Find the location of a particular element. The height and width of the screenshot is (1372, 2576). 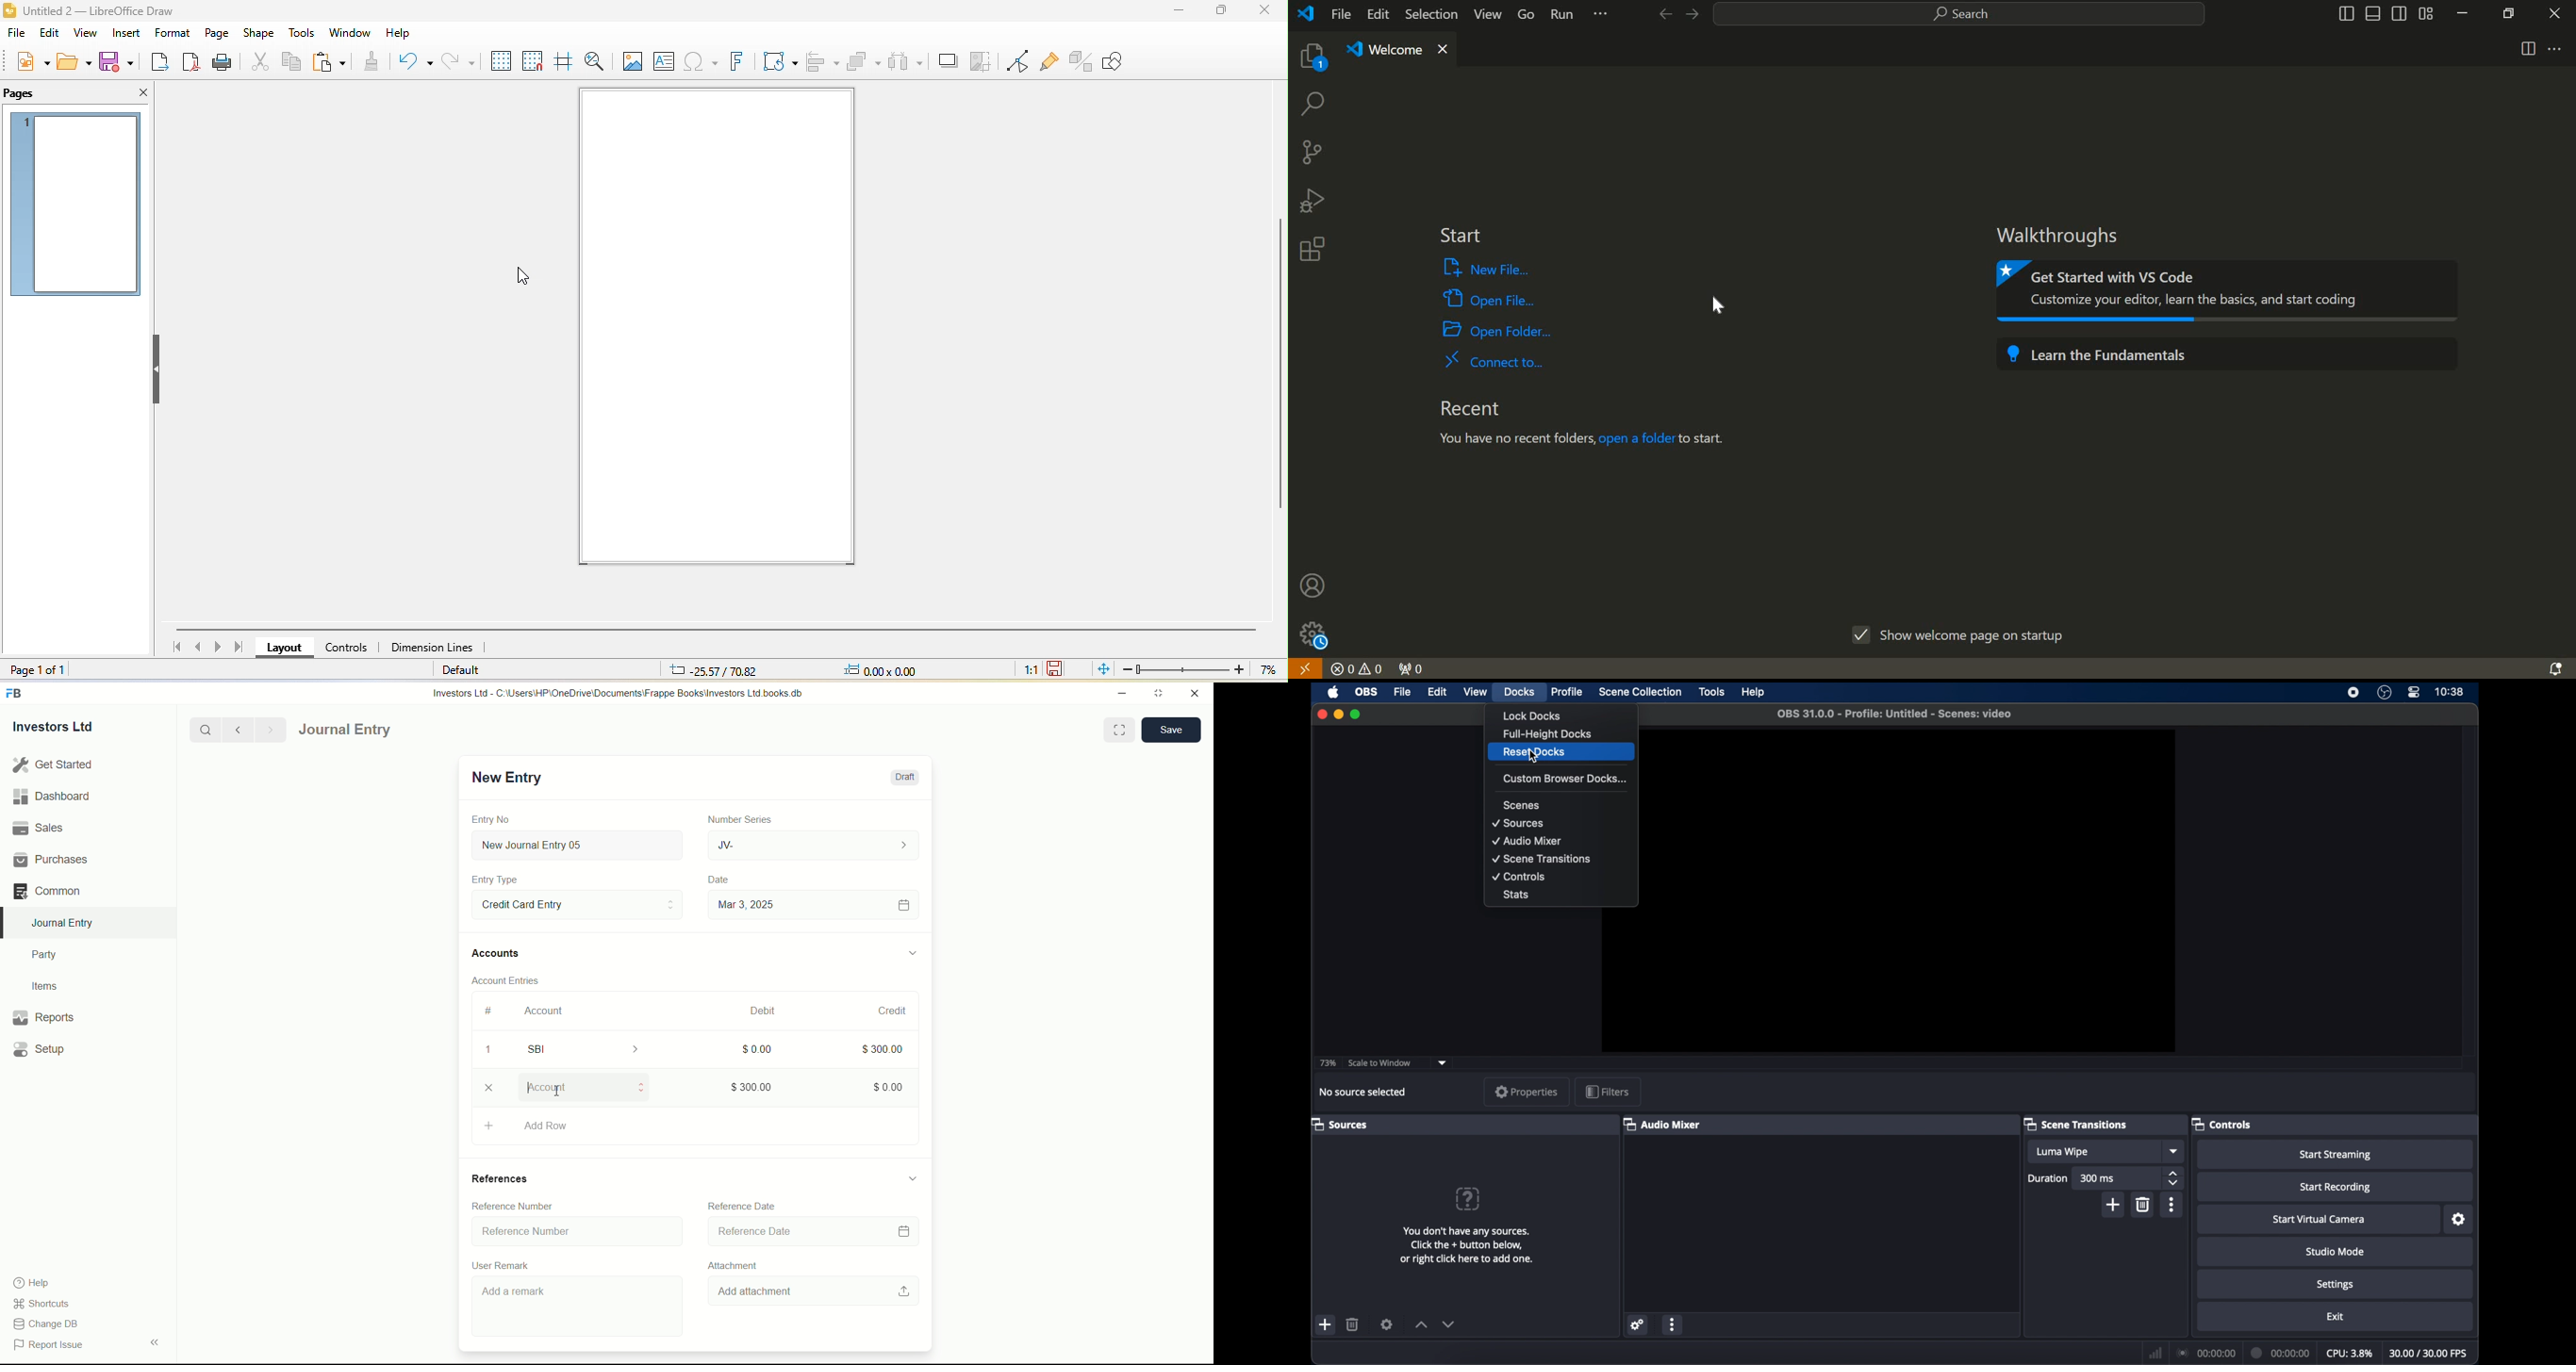

align object is located at coordinates (826, 61).